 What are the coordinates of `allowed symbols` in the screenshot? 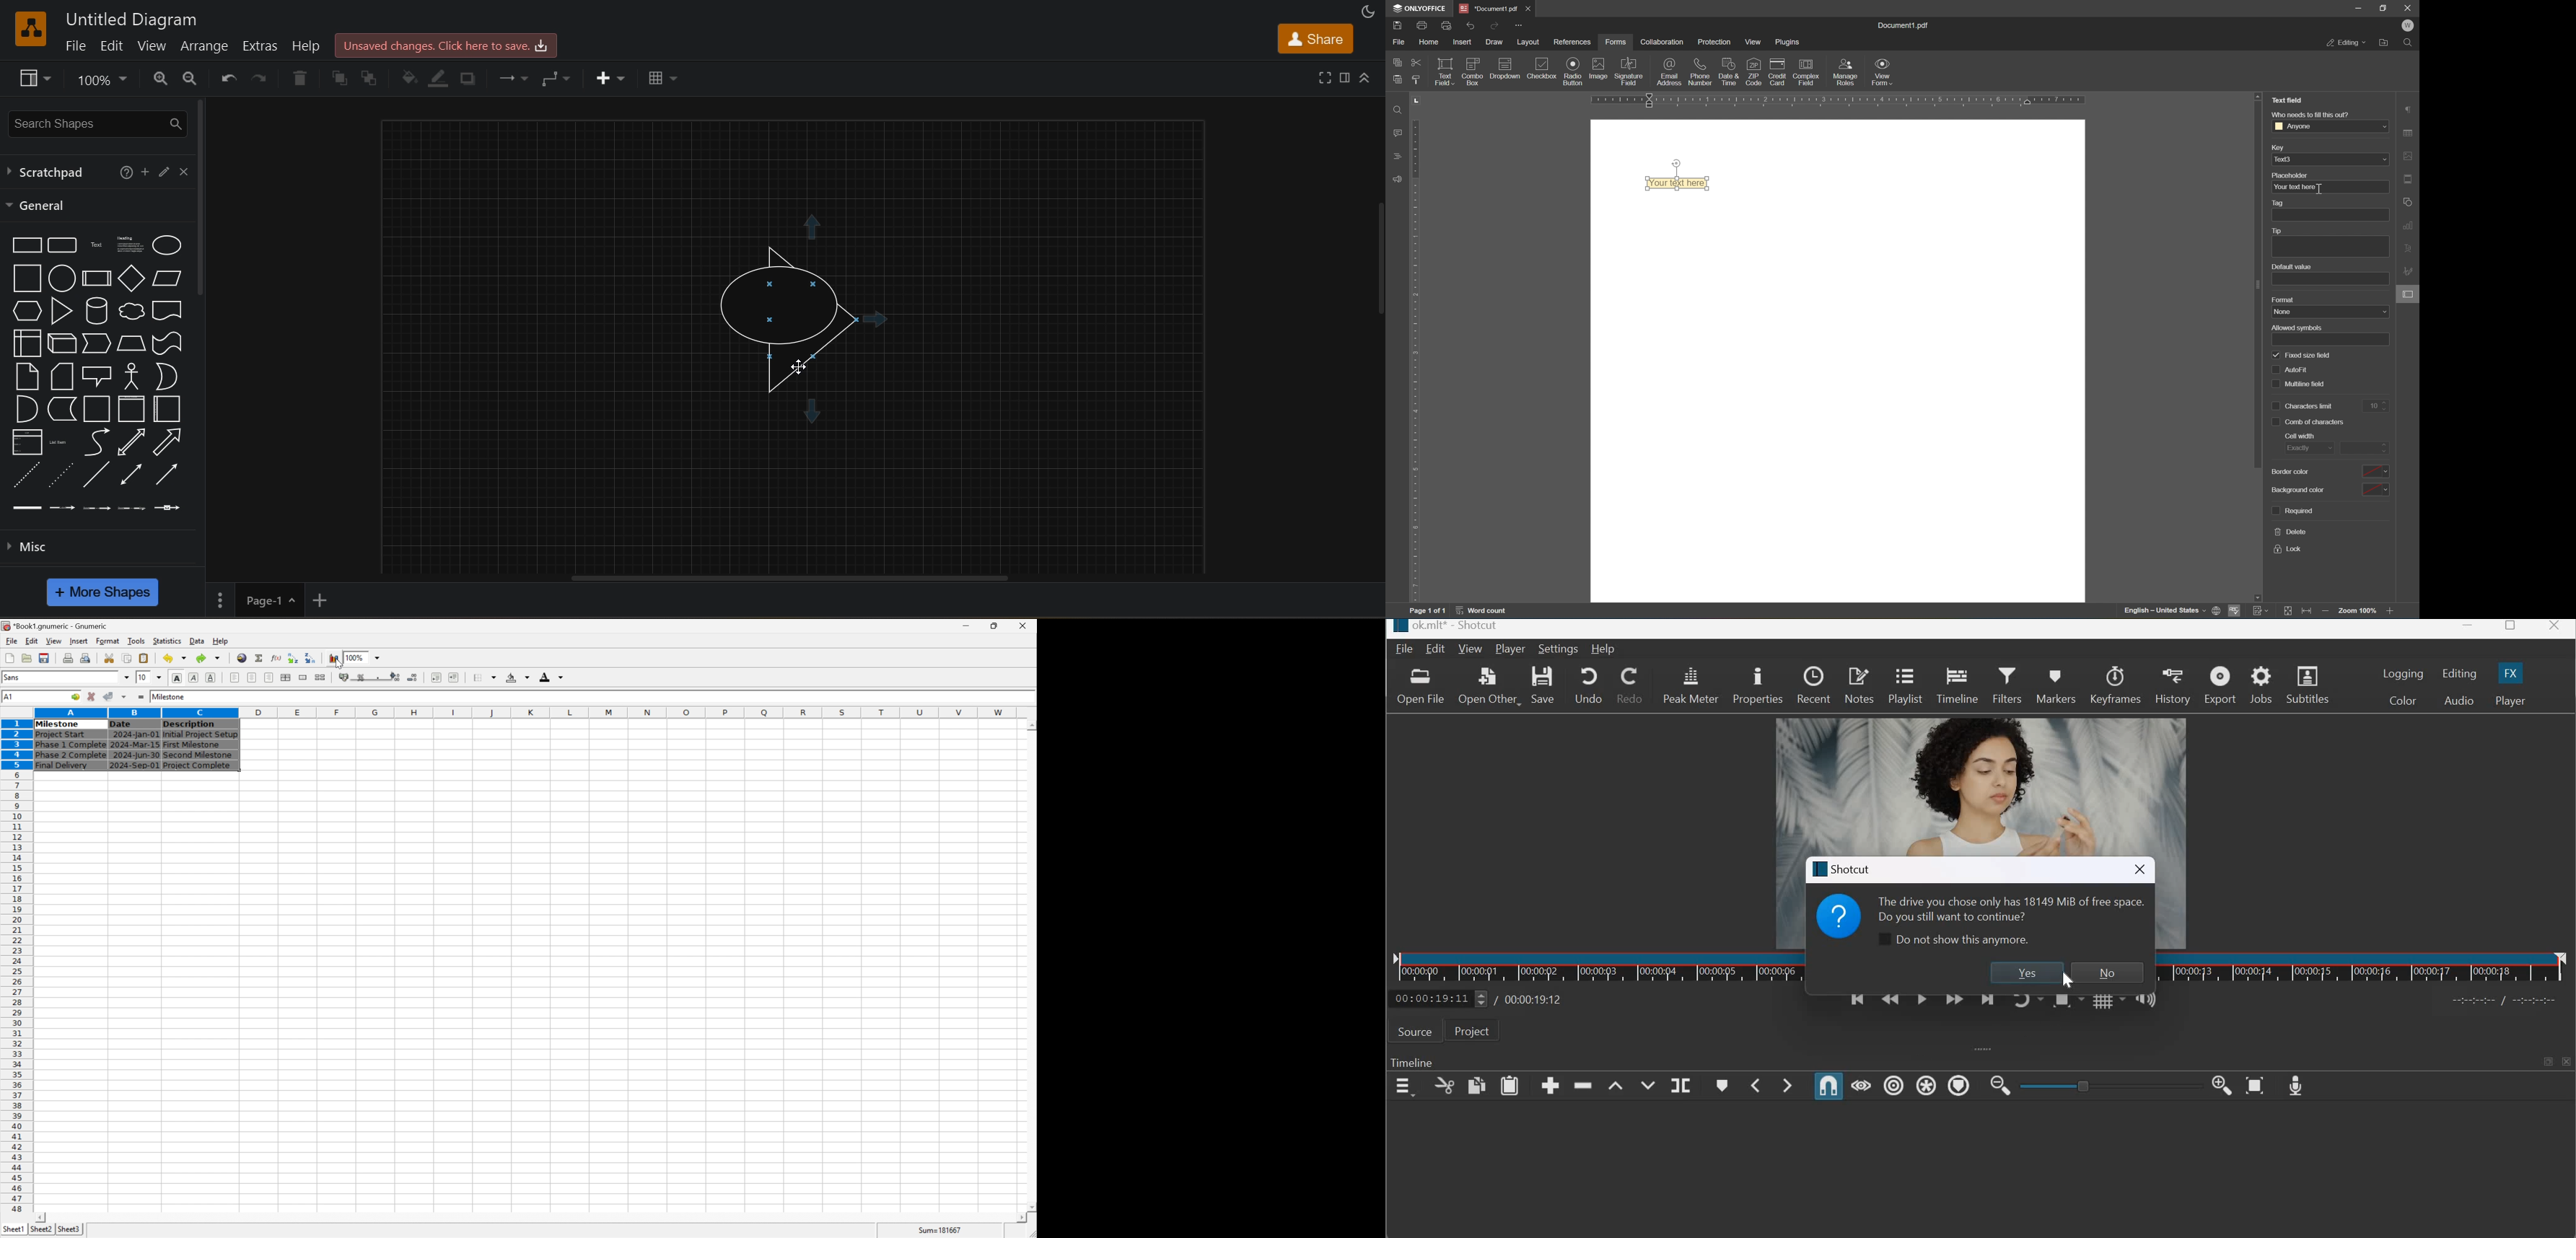 It's located at (2295, 327).